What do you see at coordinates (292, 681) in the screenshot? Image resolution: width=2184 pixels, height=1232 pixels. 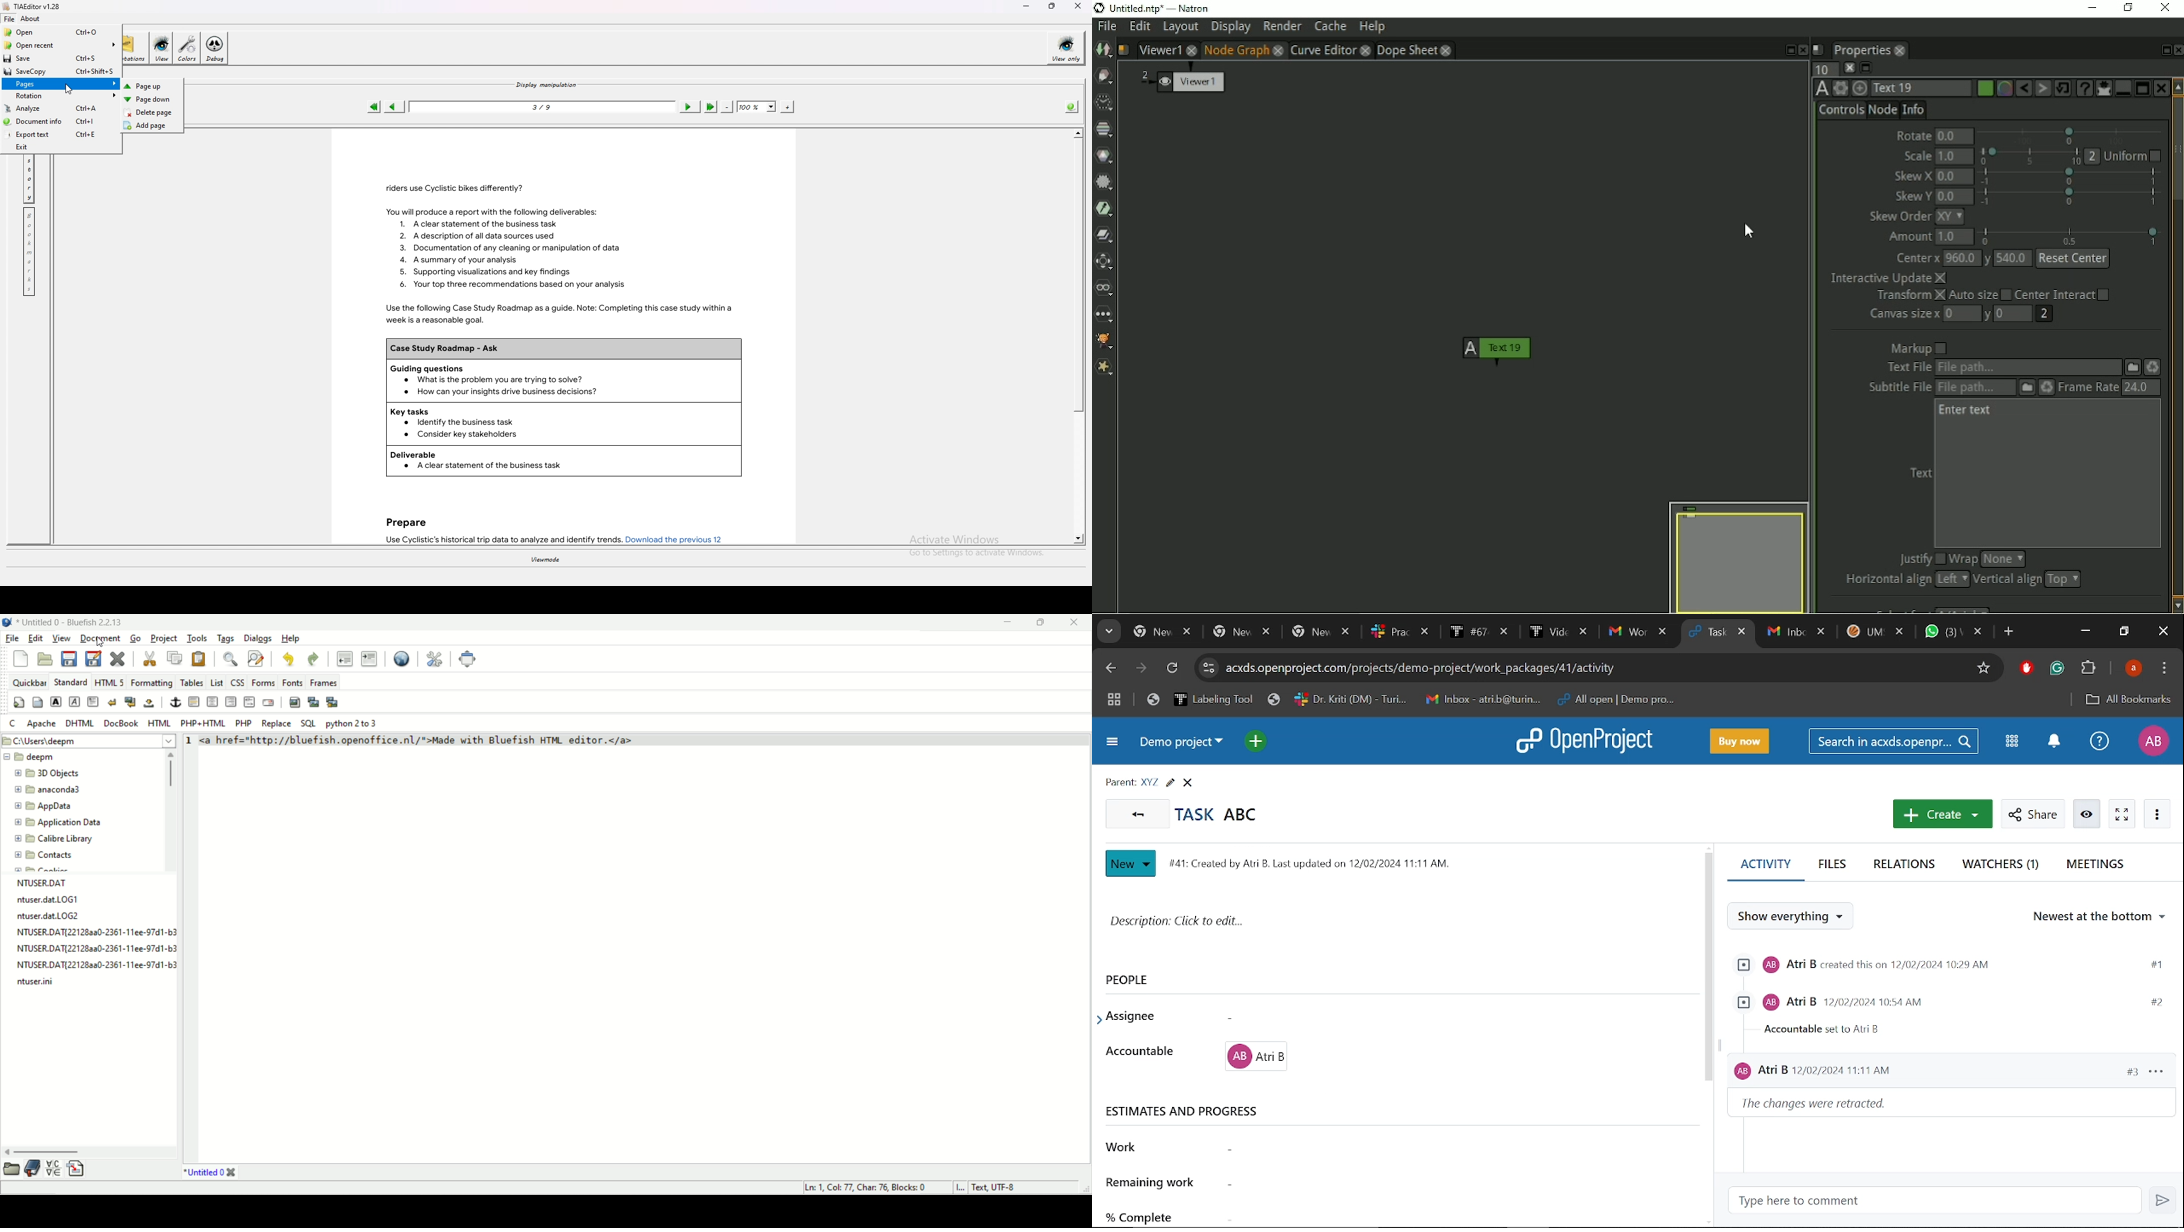 I see `fonts` at bounding box center [292, 681].